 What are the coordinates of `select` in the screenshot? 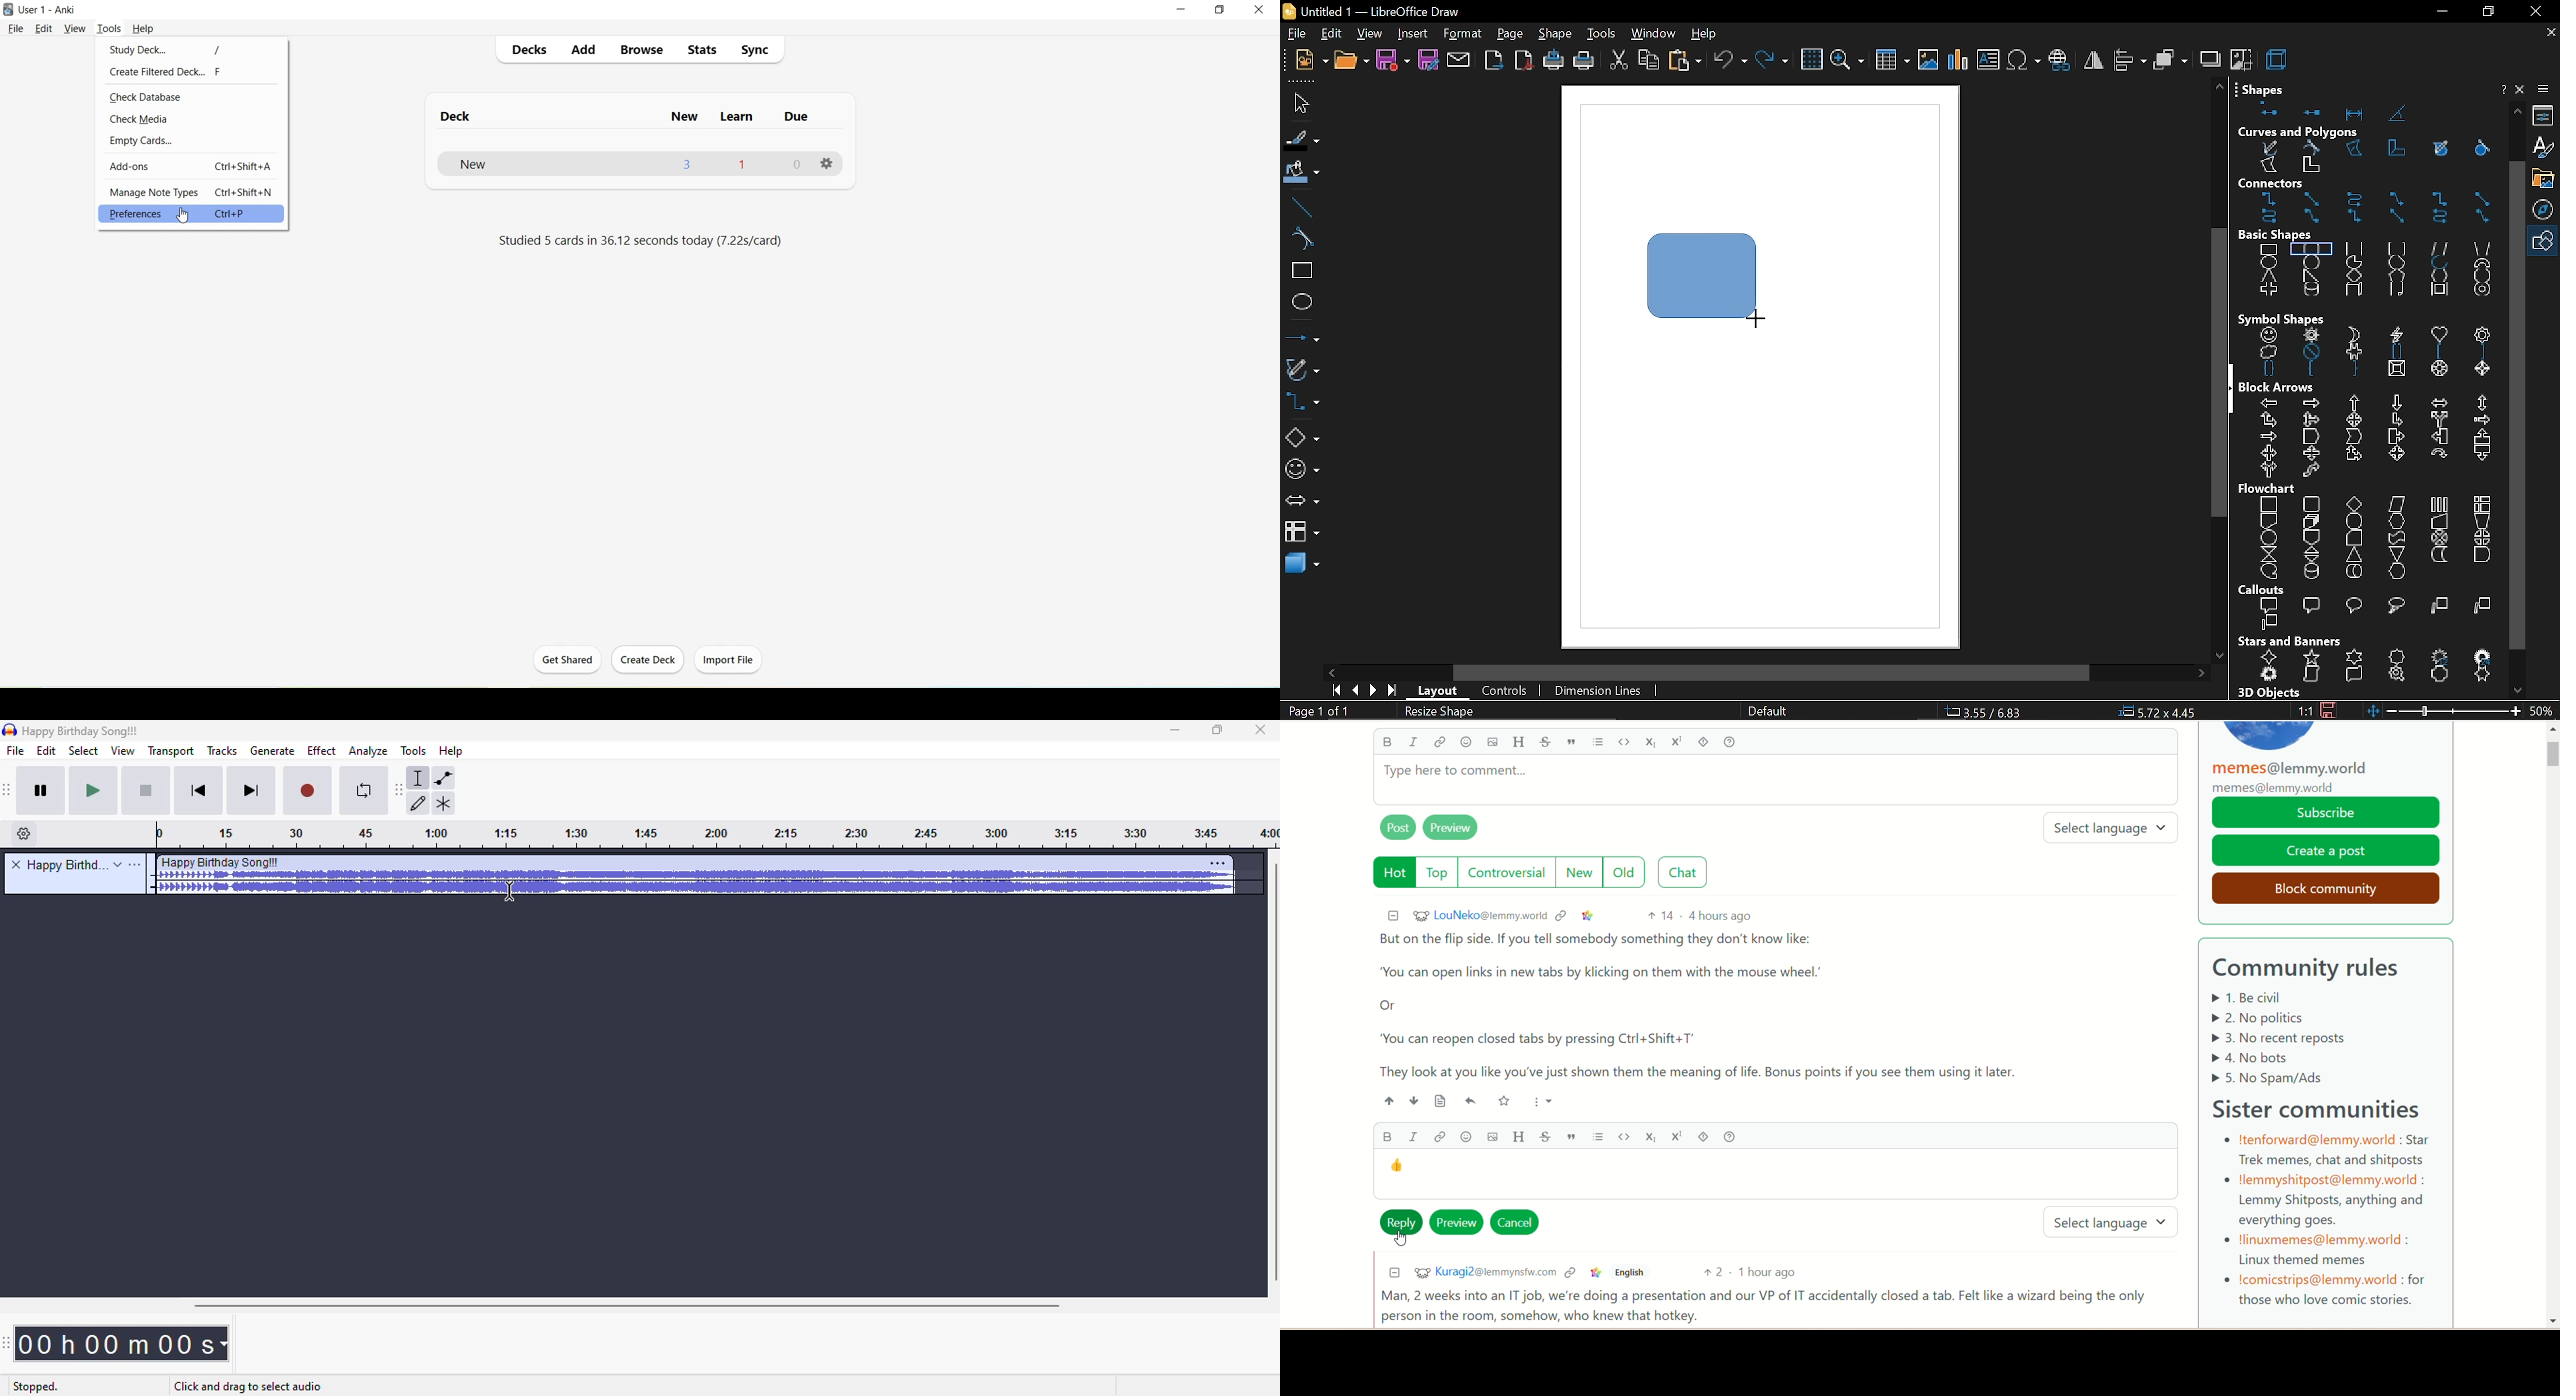 It's located at (84, 751).